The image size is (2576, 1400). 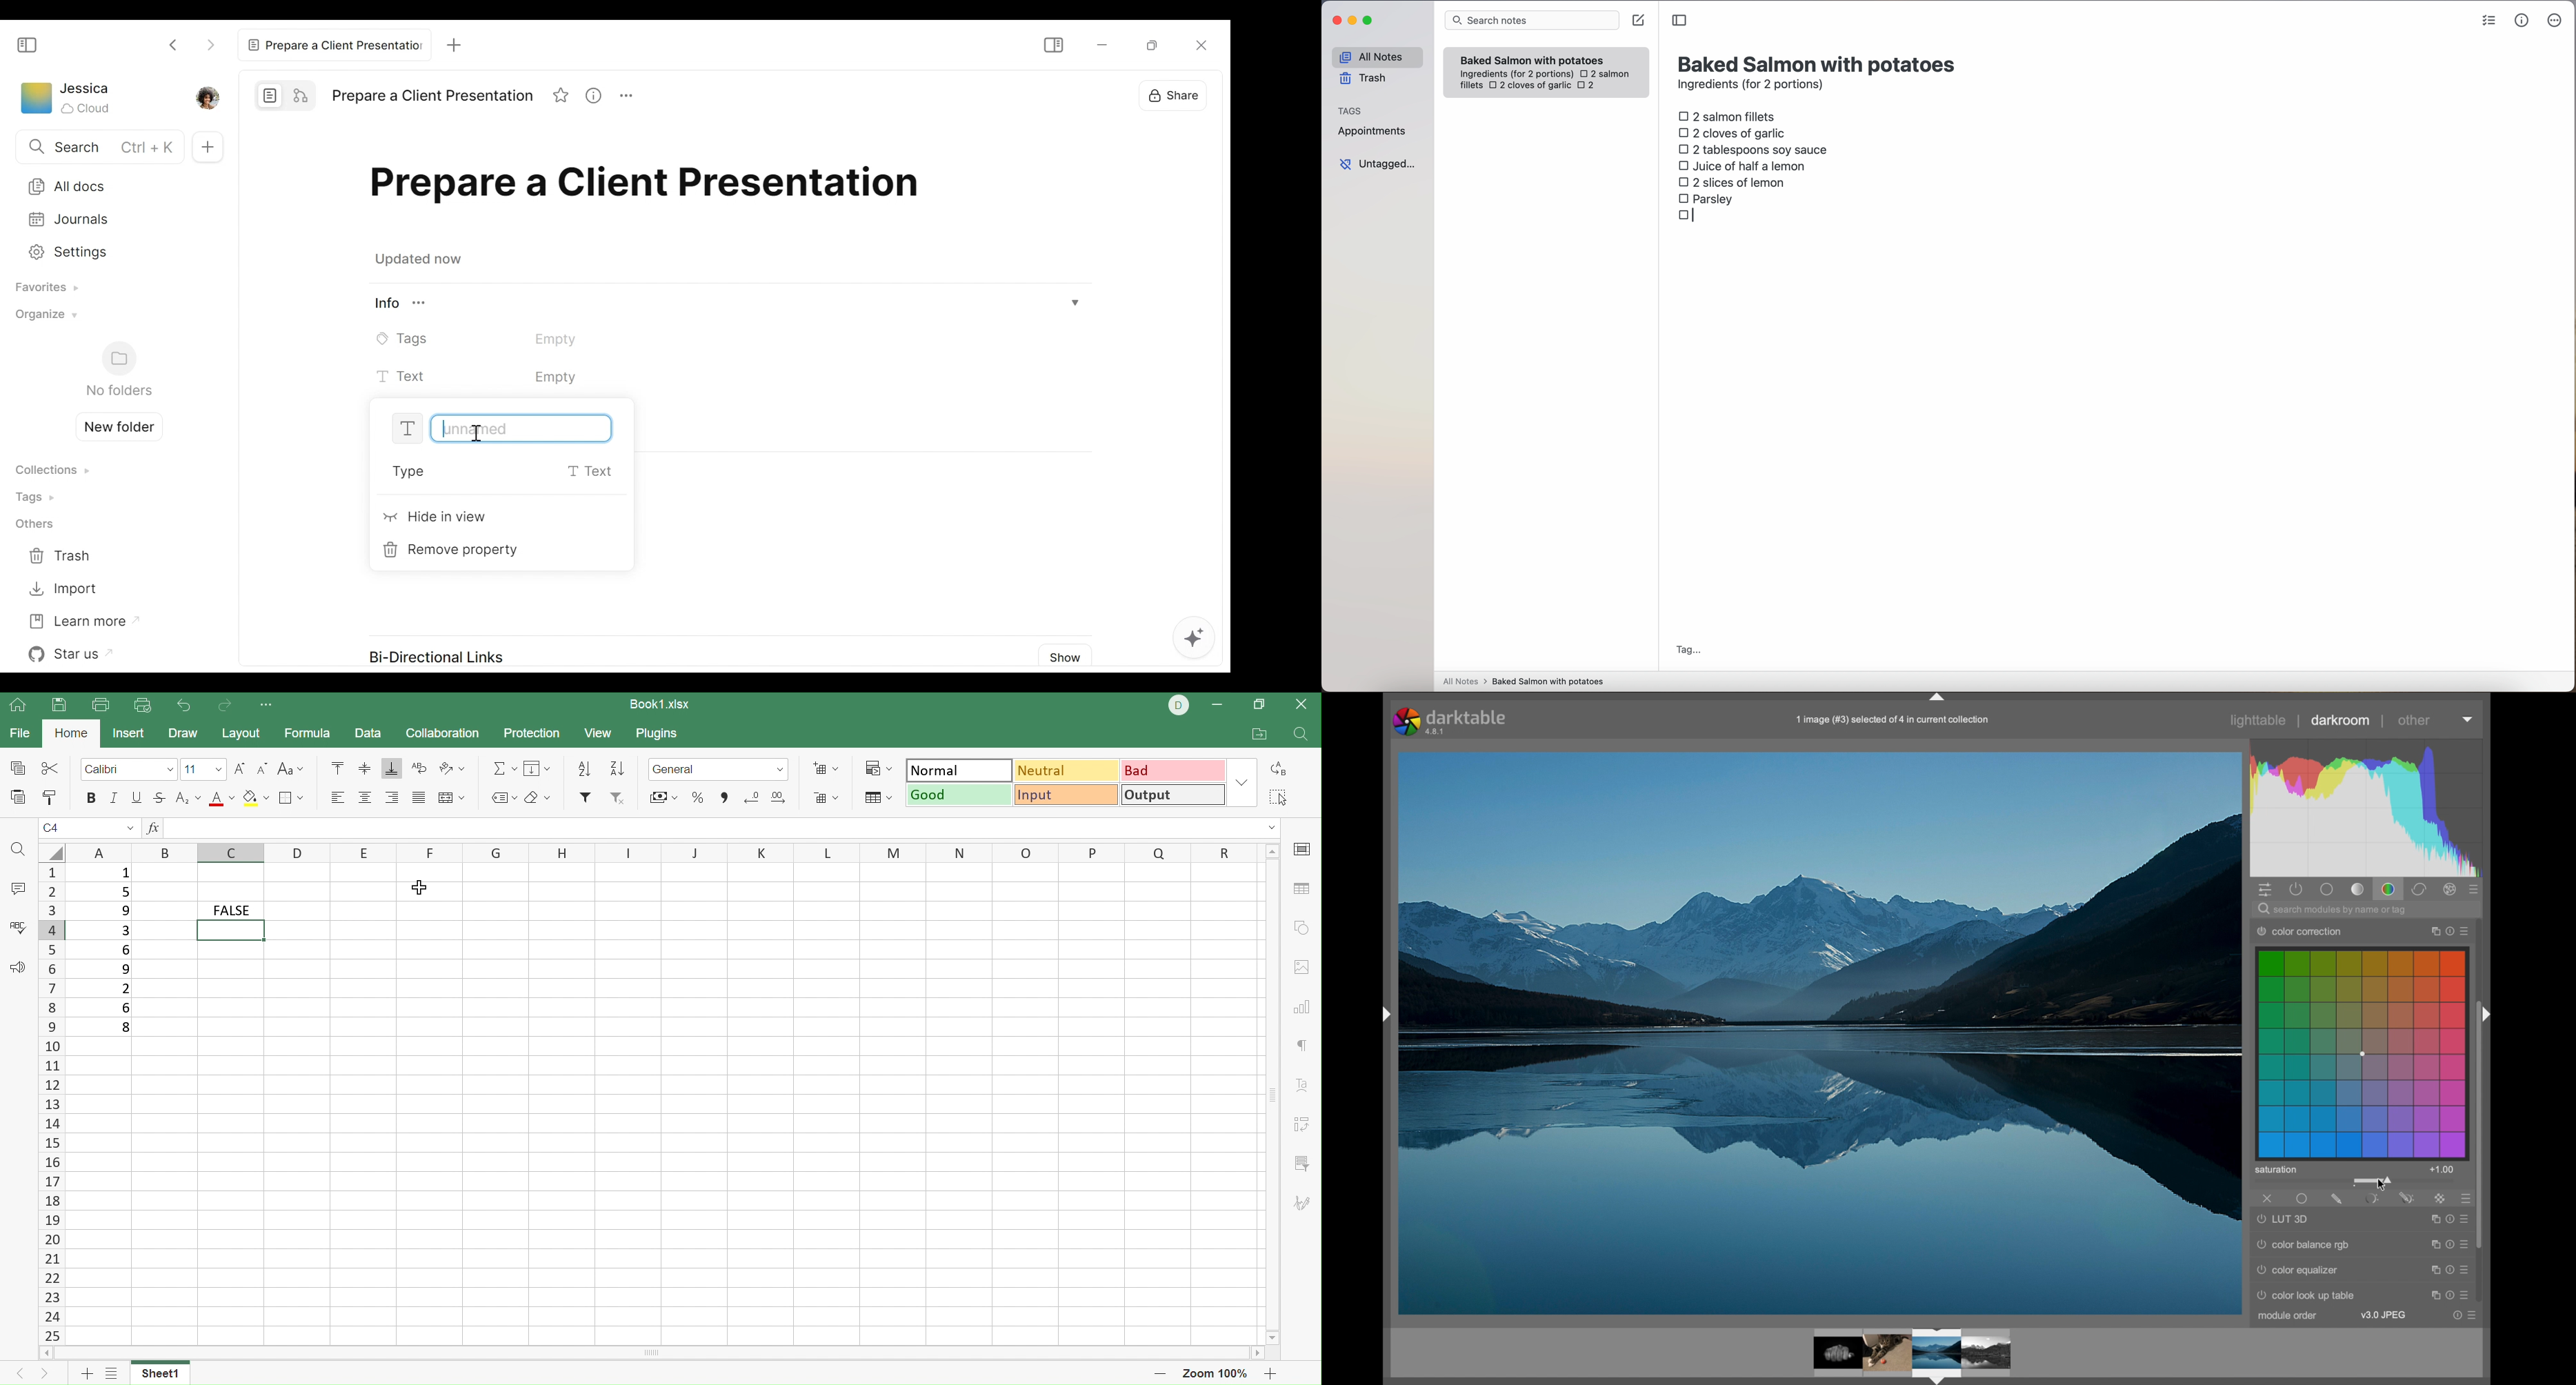 What do you see at coordinates (123, 990) in the screenshot?
I see `2` at bounding box center [123, 990].